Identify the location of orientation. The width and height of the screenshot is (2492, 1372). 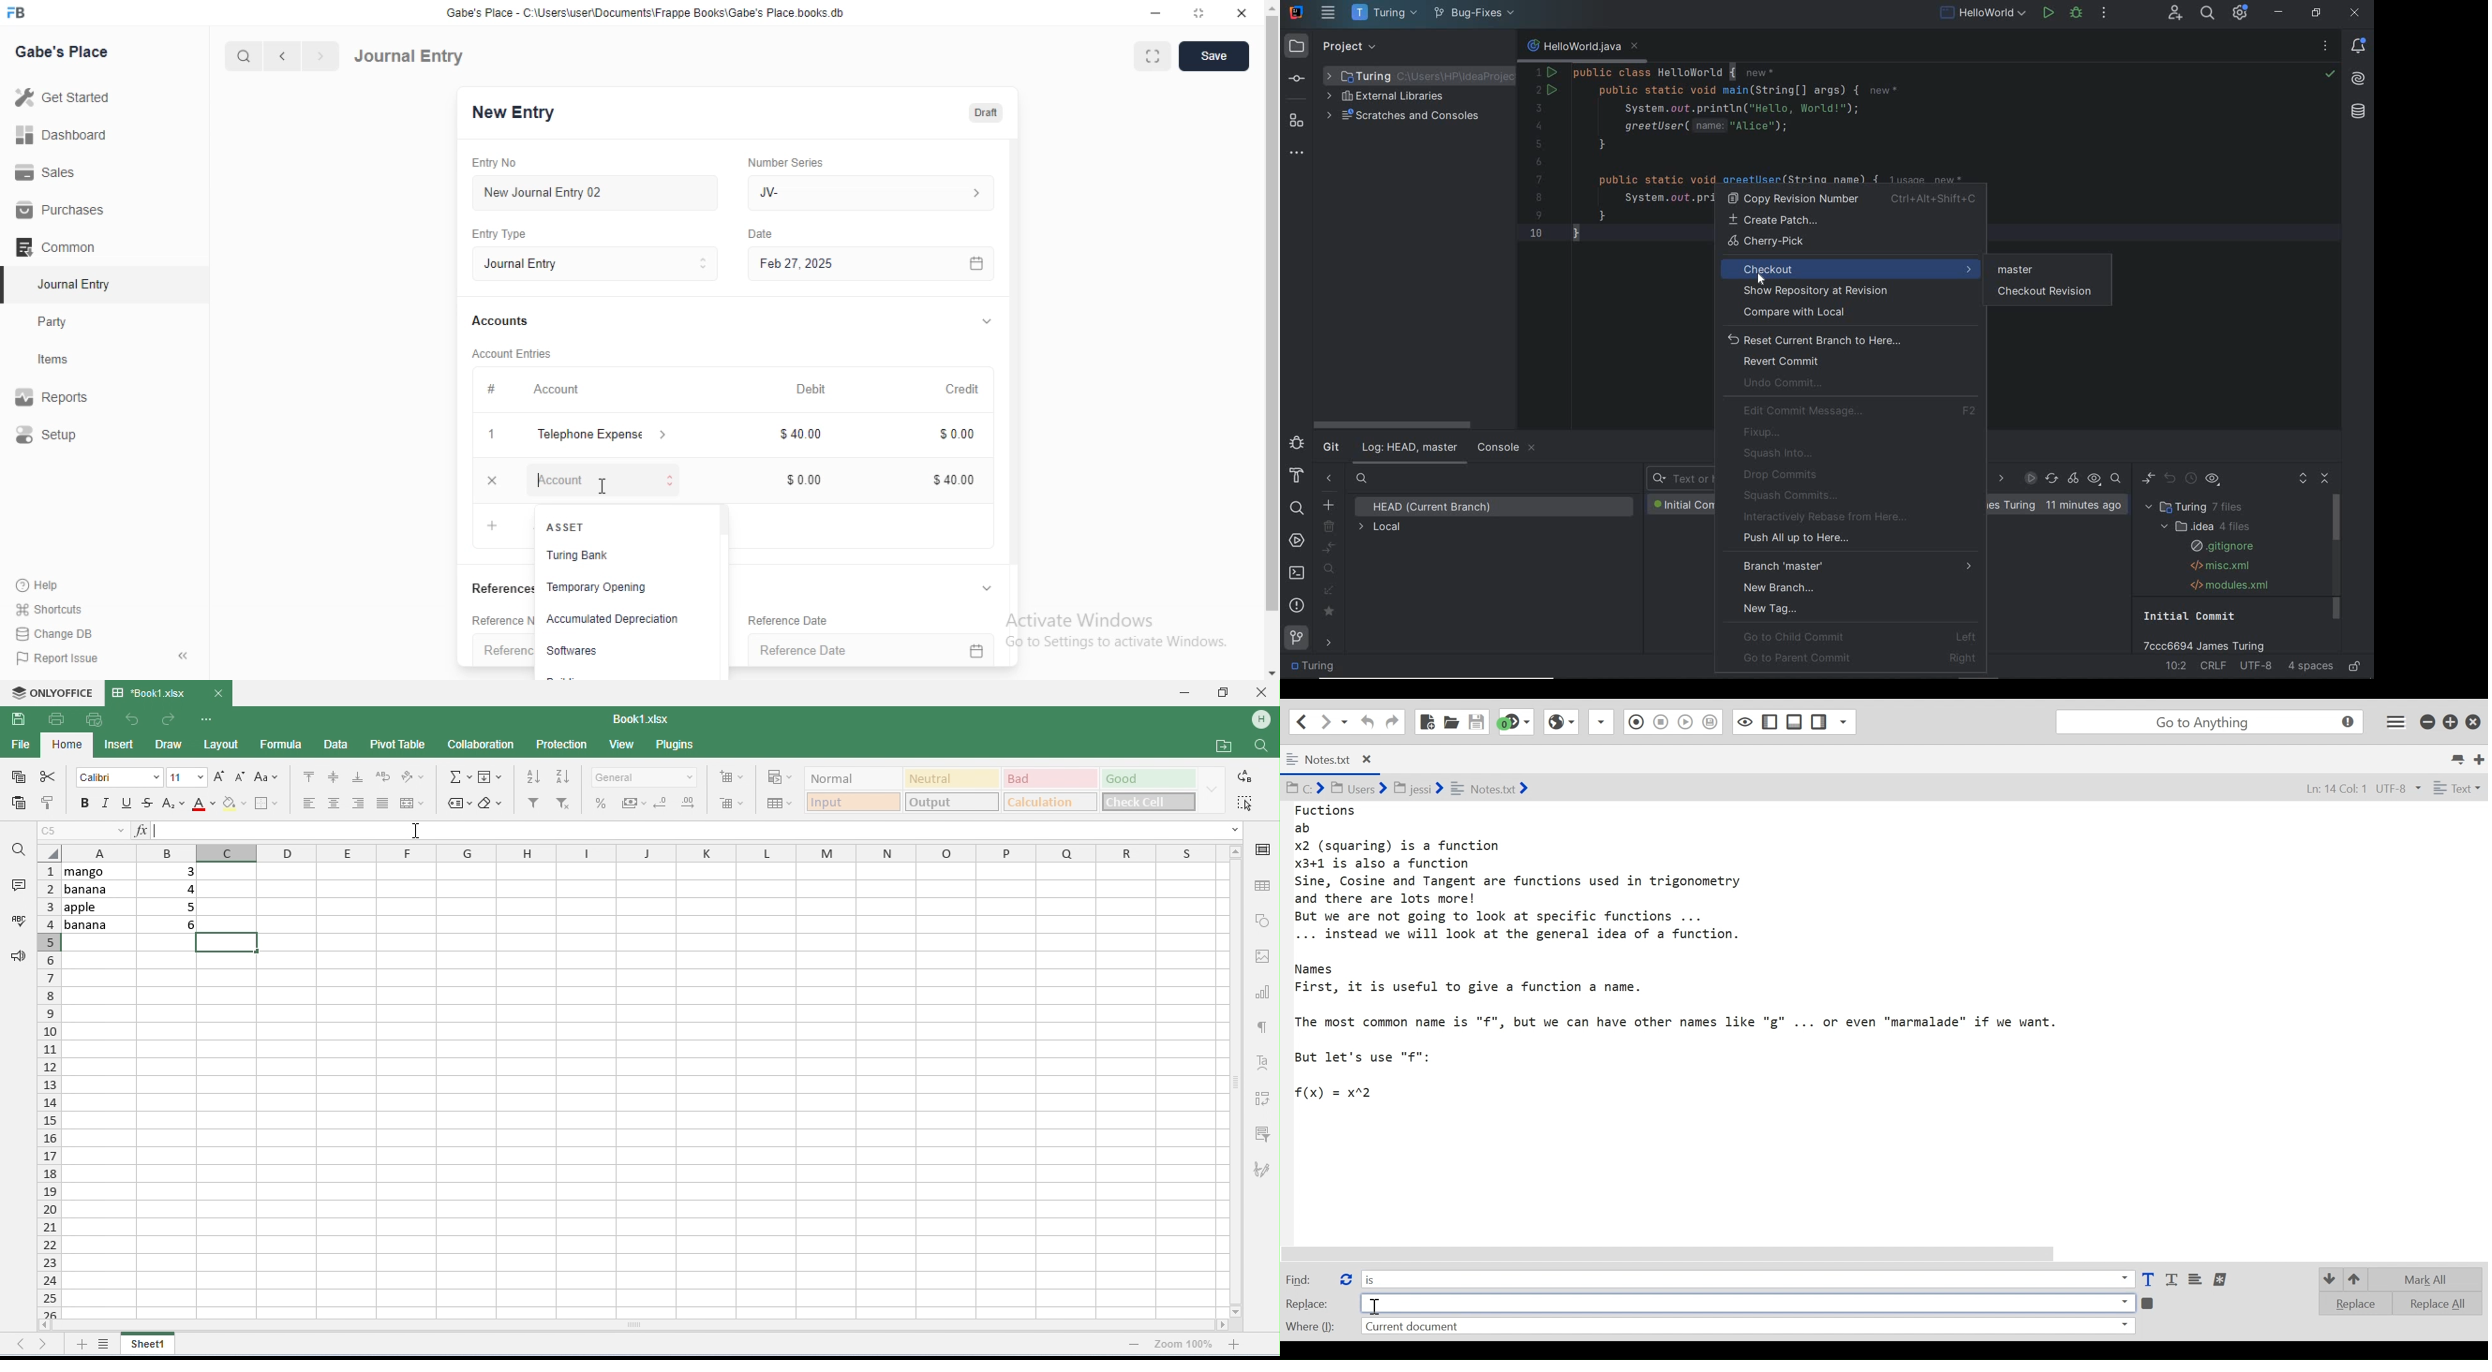
(414, 778).